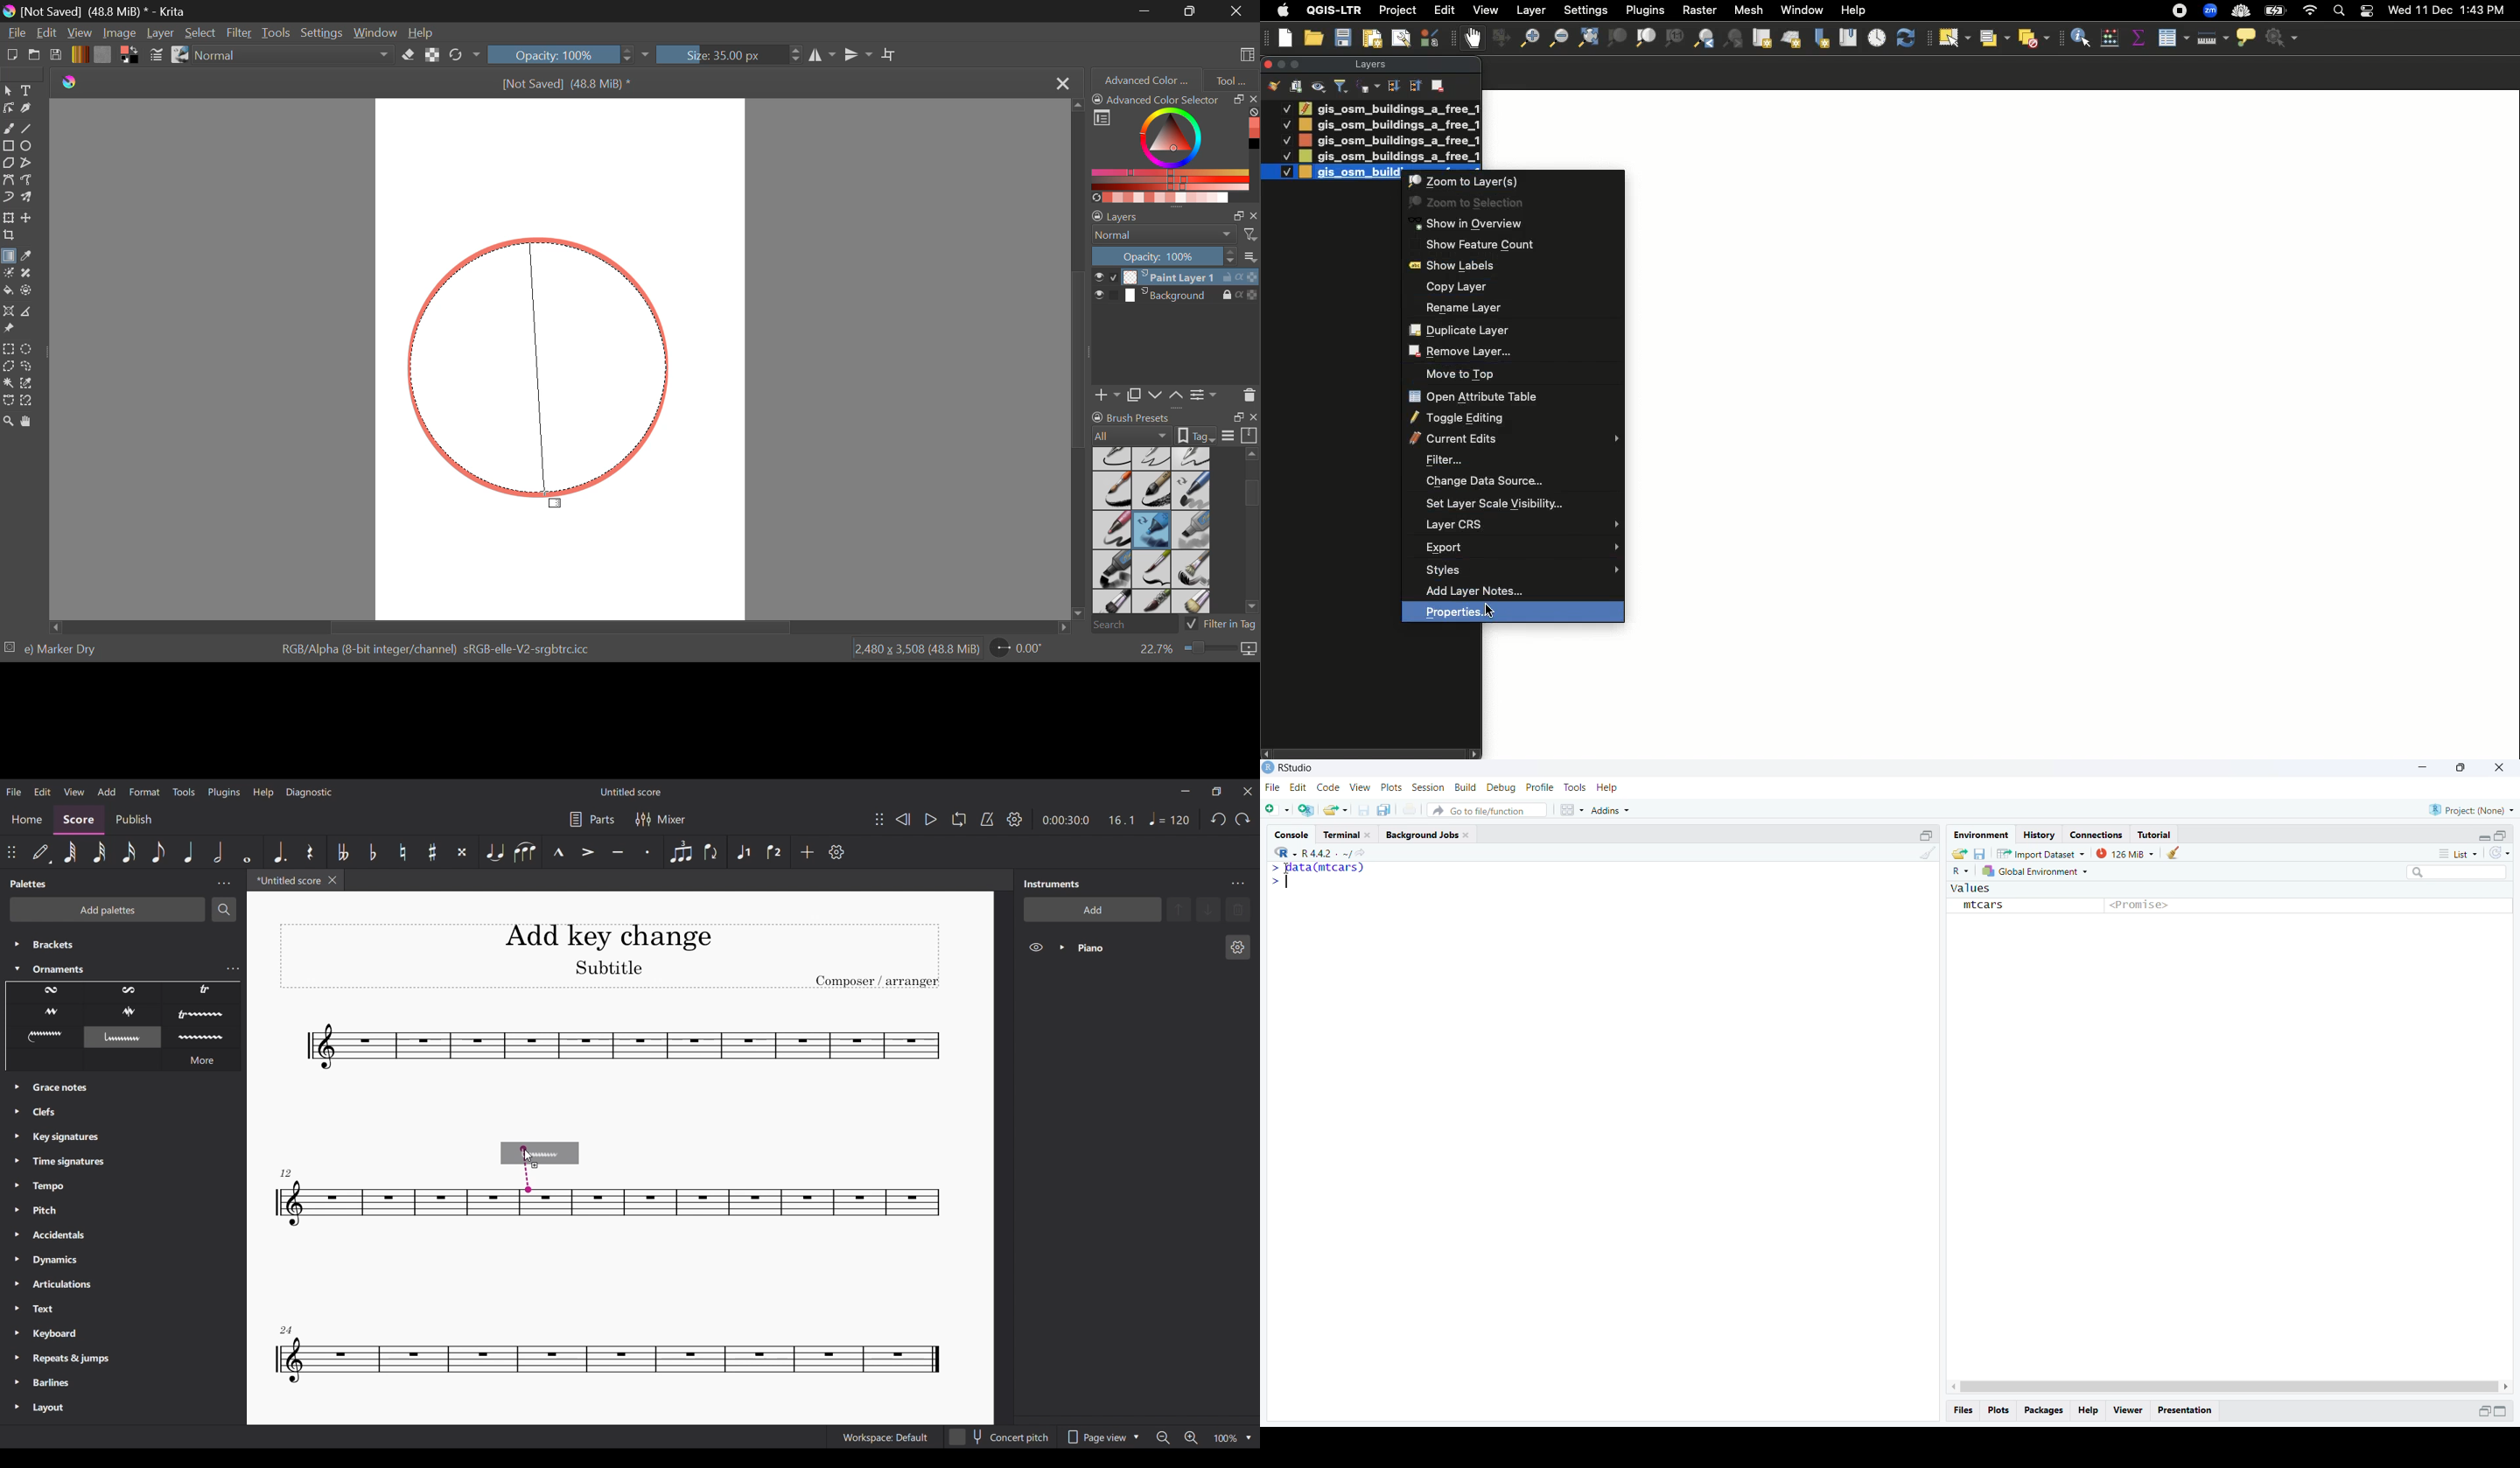 This screenshot has width=2520, height=1484. I want to click on Voice 2, so click(774, 851).